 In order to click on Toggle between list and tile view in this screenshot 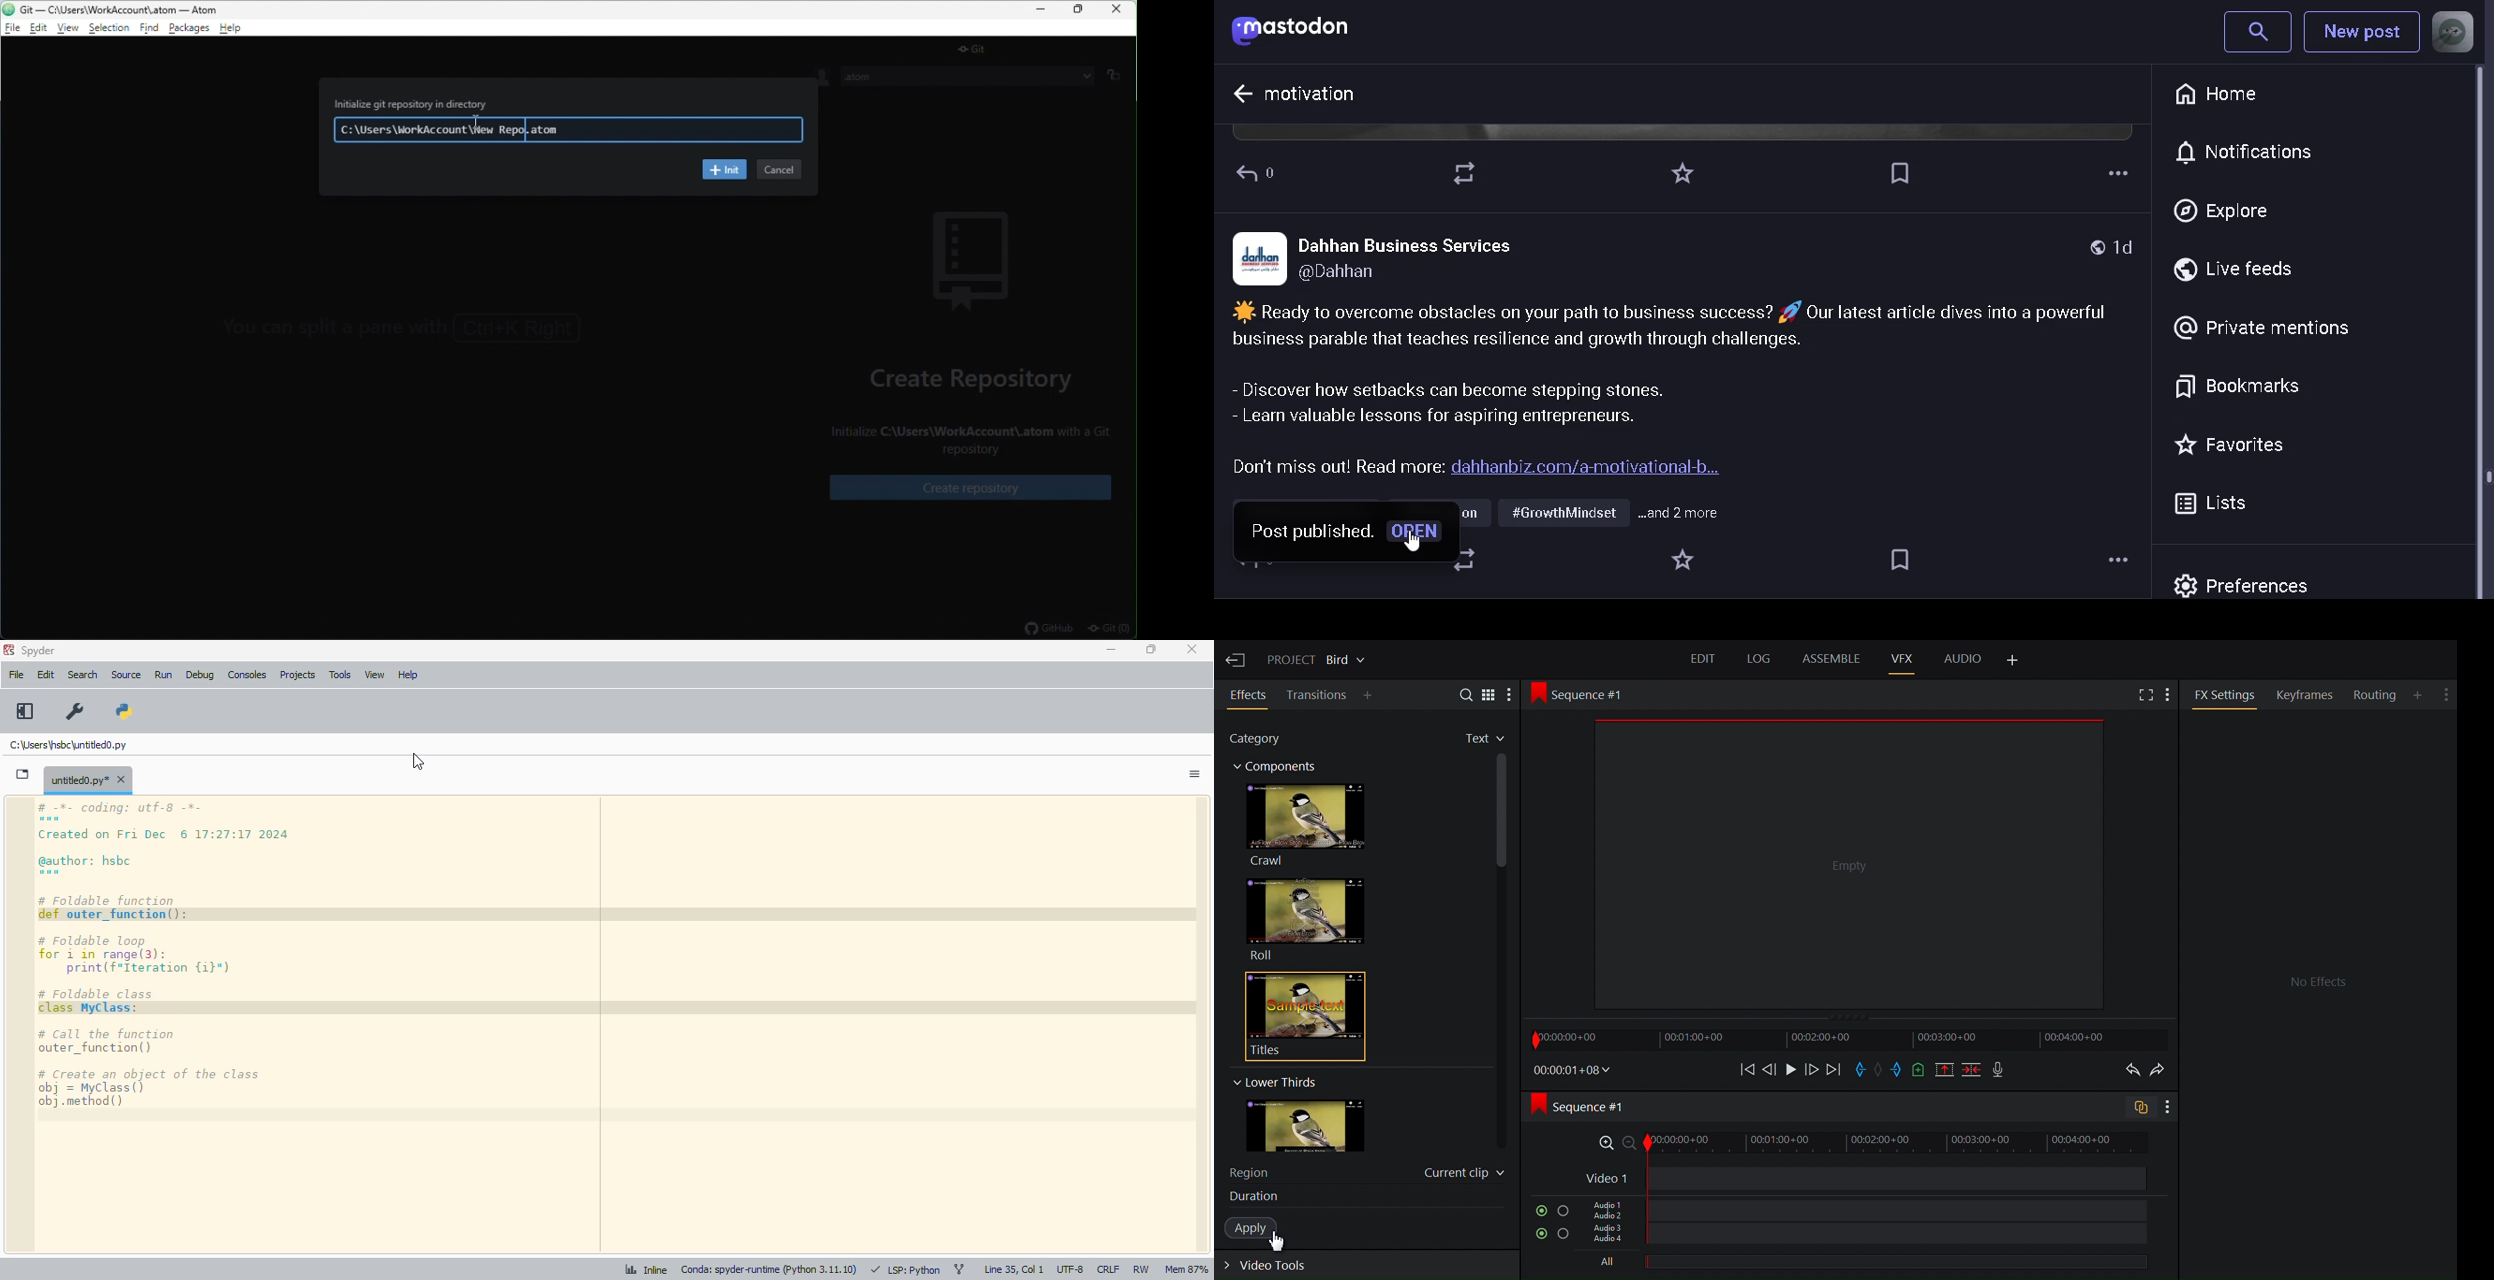, I will do `click(1489, 694)`.